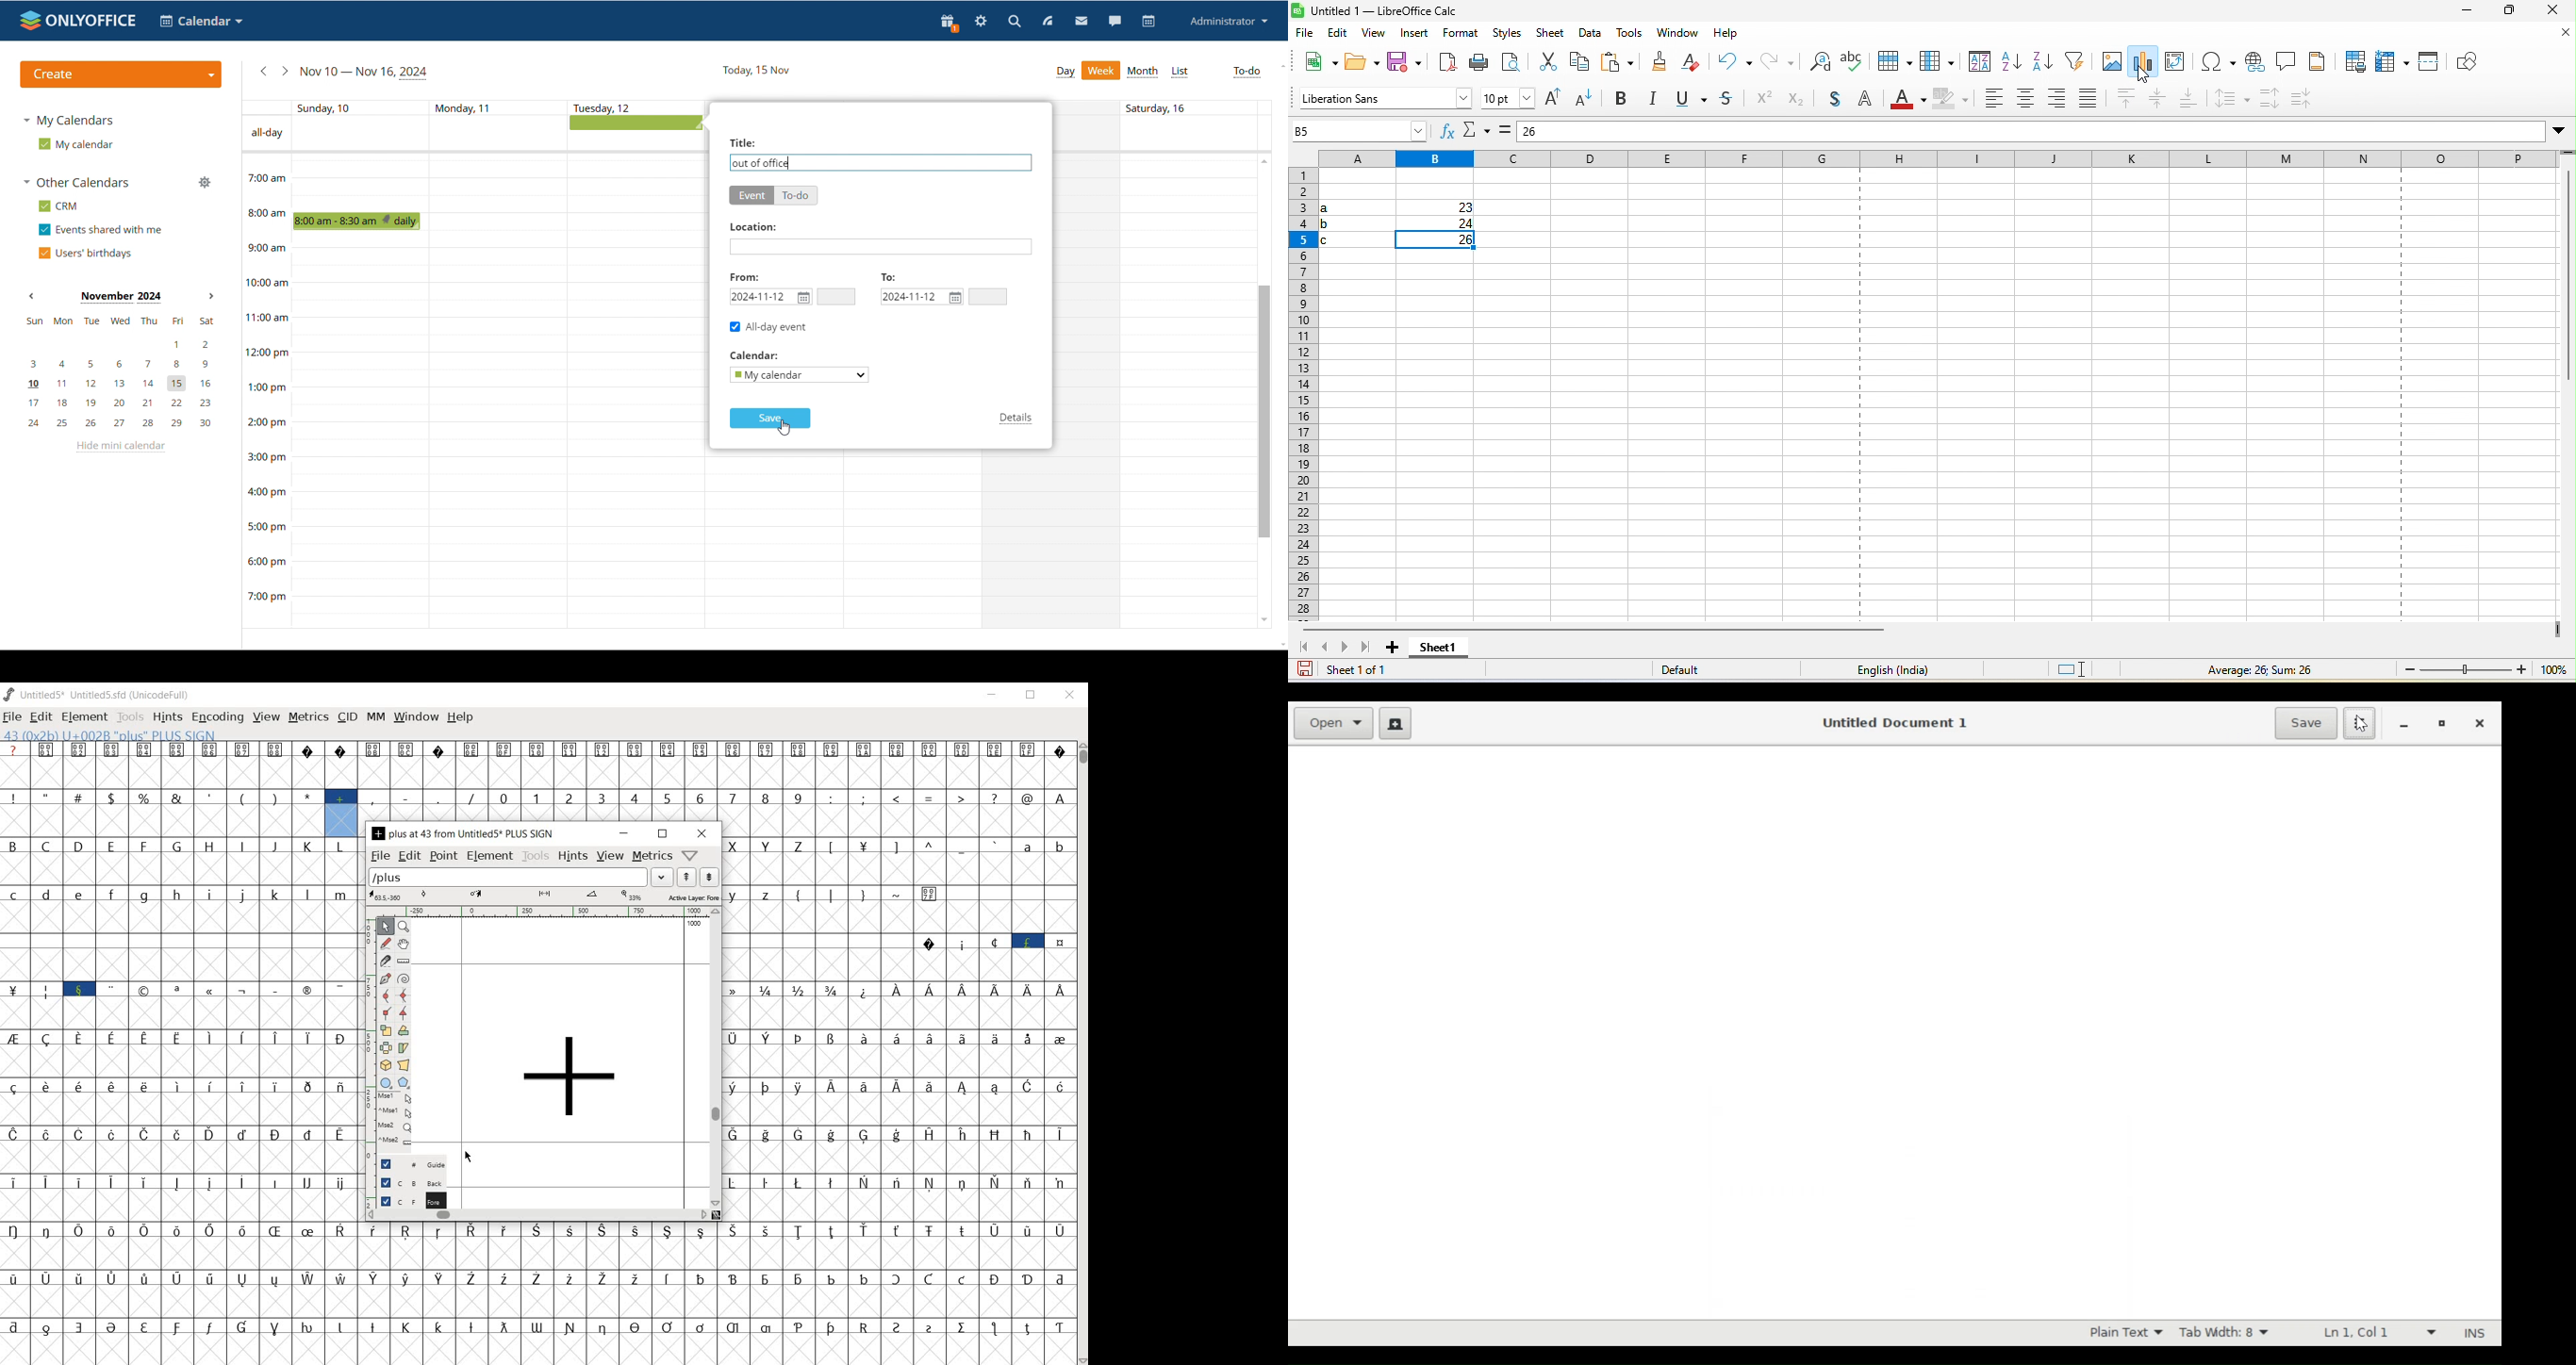 This screenshot has height=1372, width=2576. I want to click on show the next word on the list, so click(685, 877).